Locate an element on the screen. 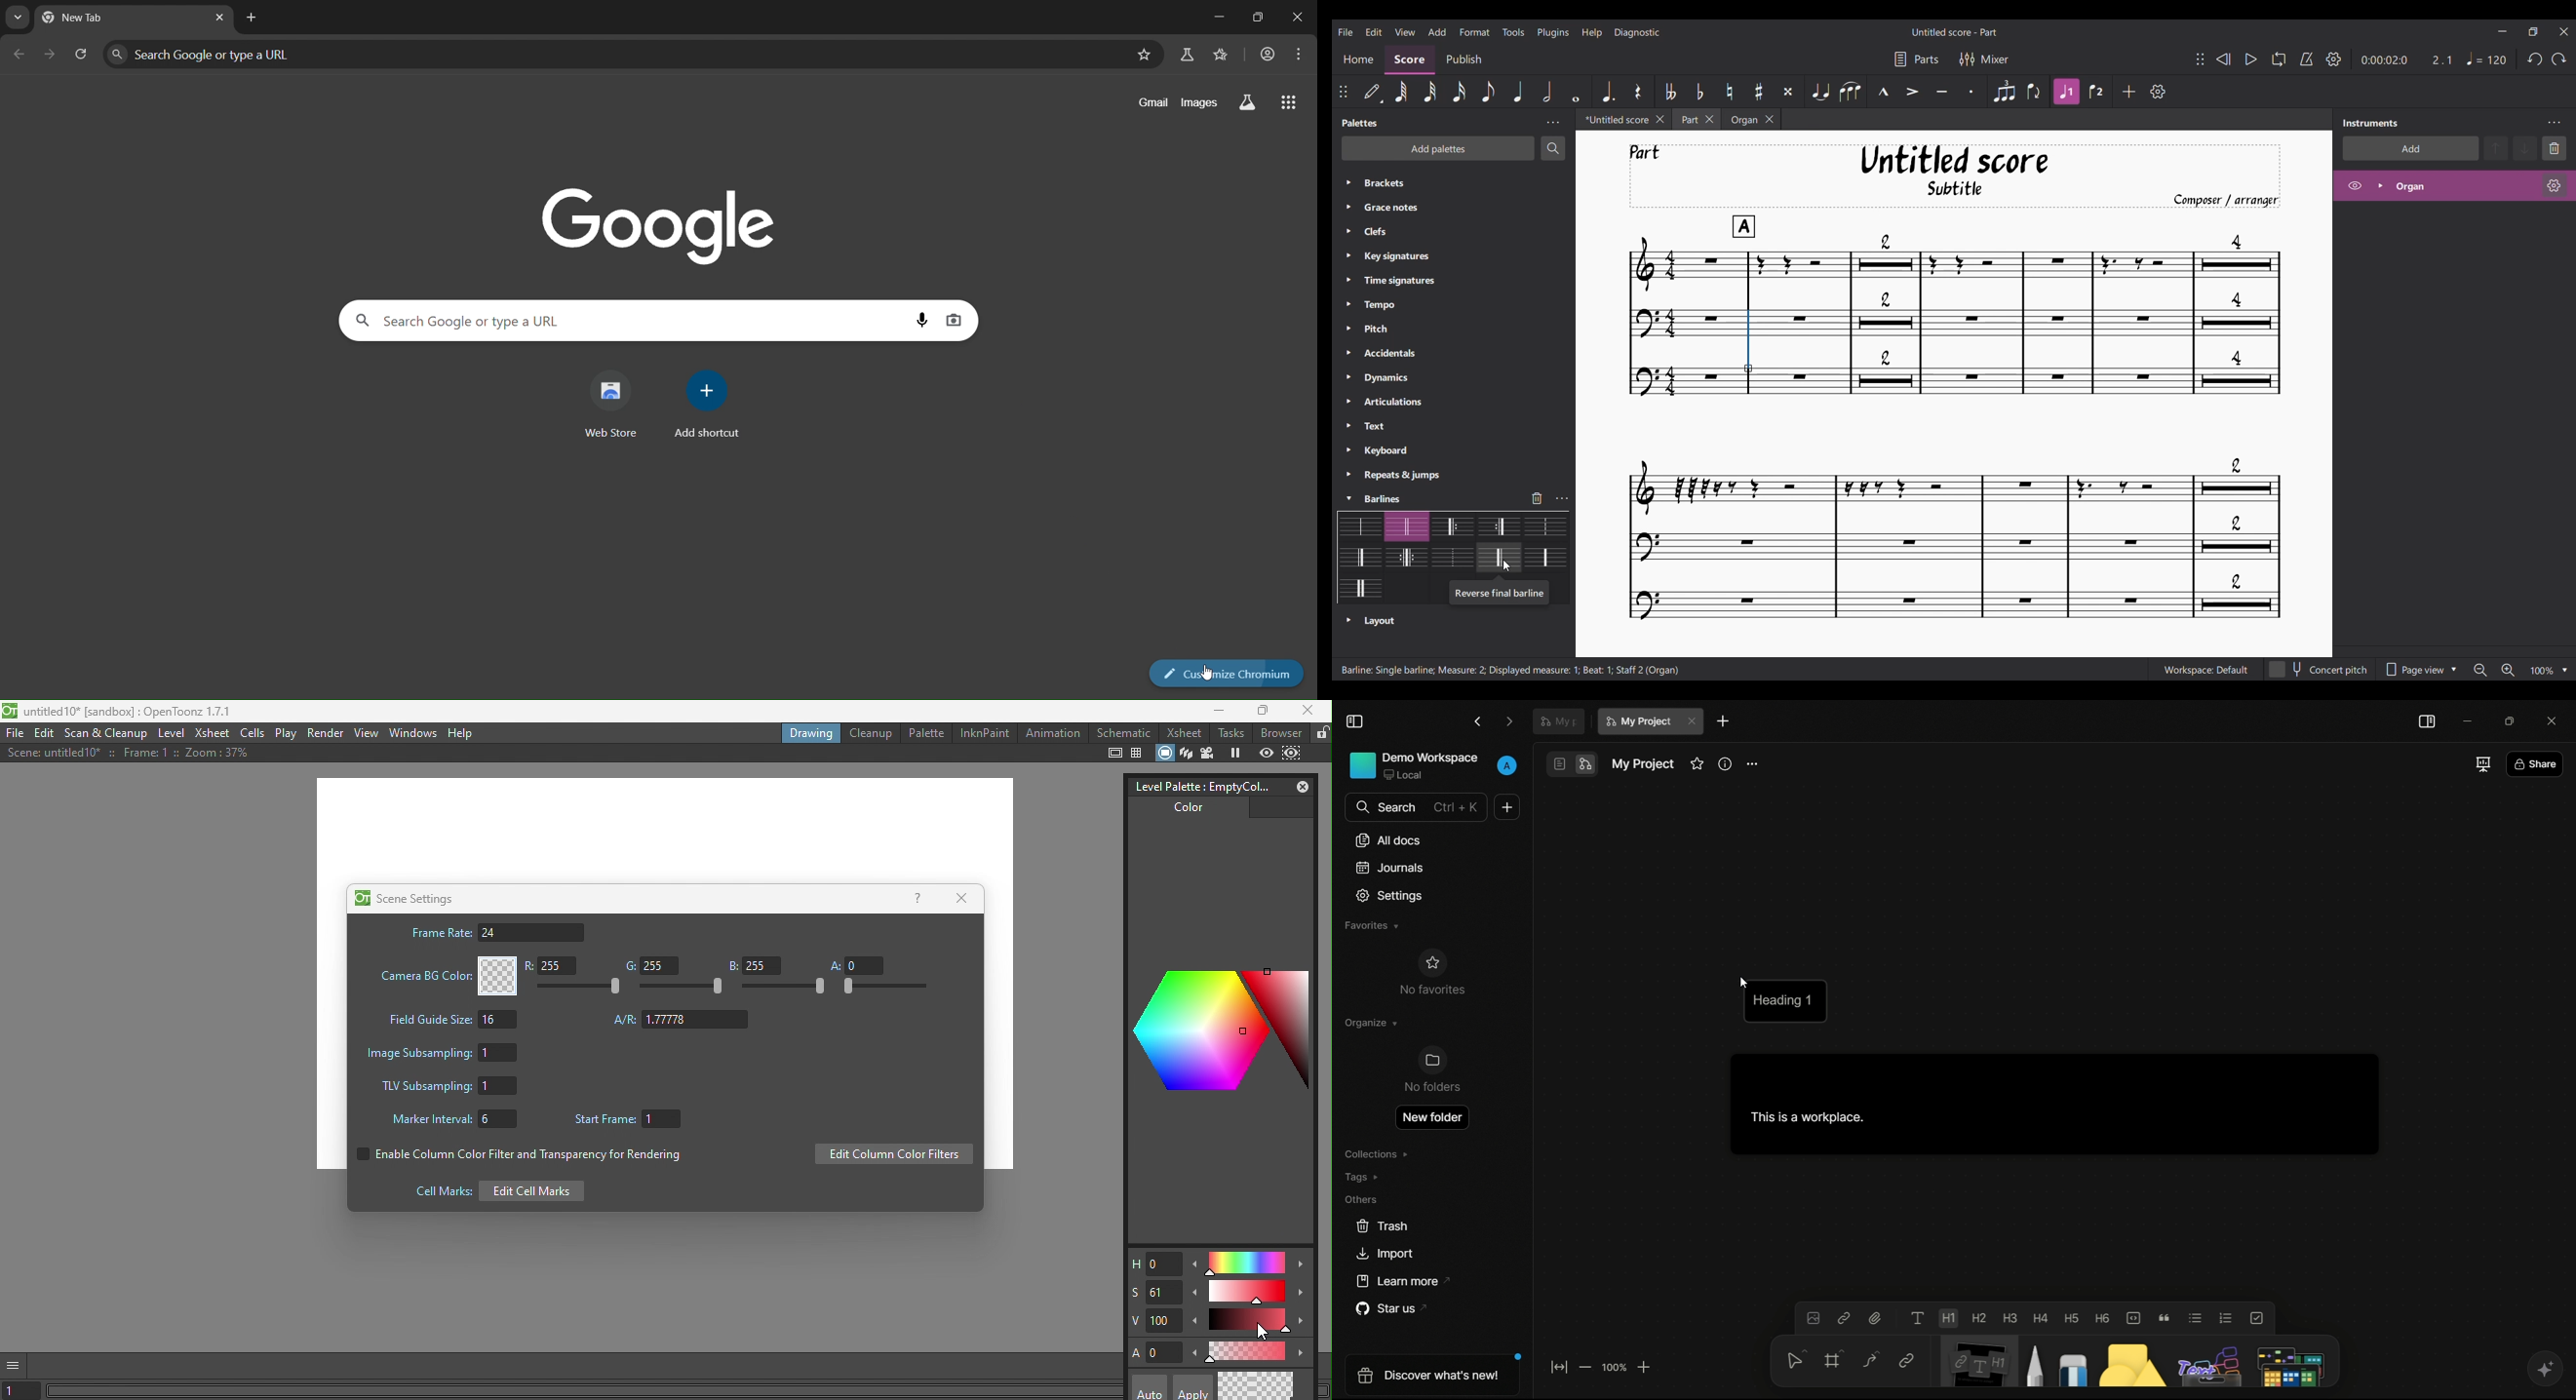  full screen is located at coordinates (2482, 765).